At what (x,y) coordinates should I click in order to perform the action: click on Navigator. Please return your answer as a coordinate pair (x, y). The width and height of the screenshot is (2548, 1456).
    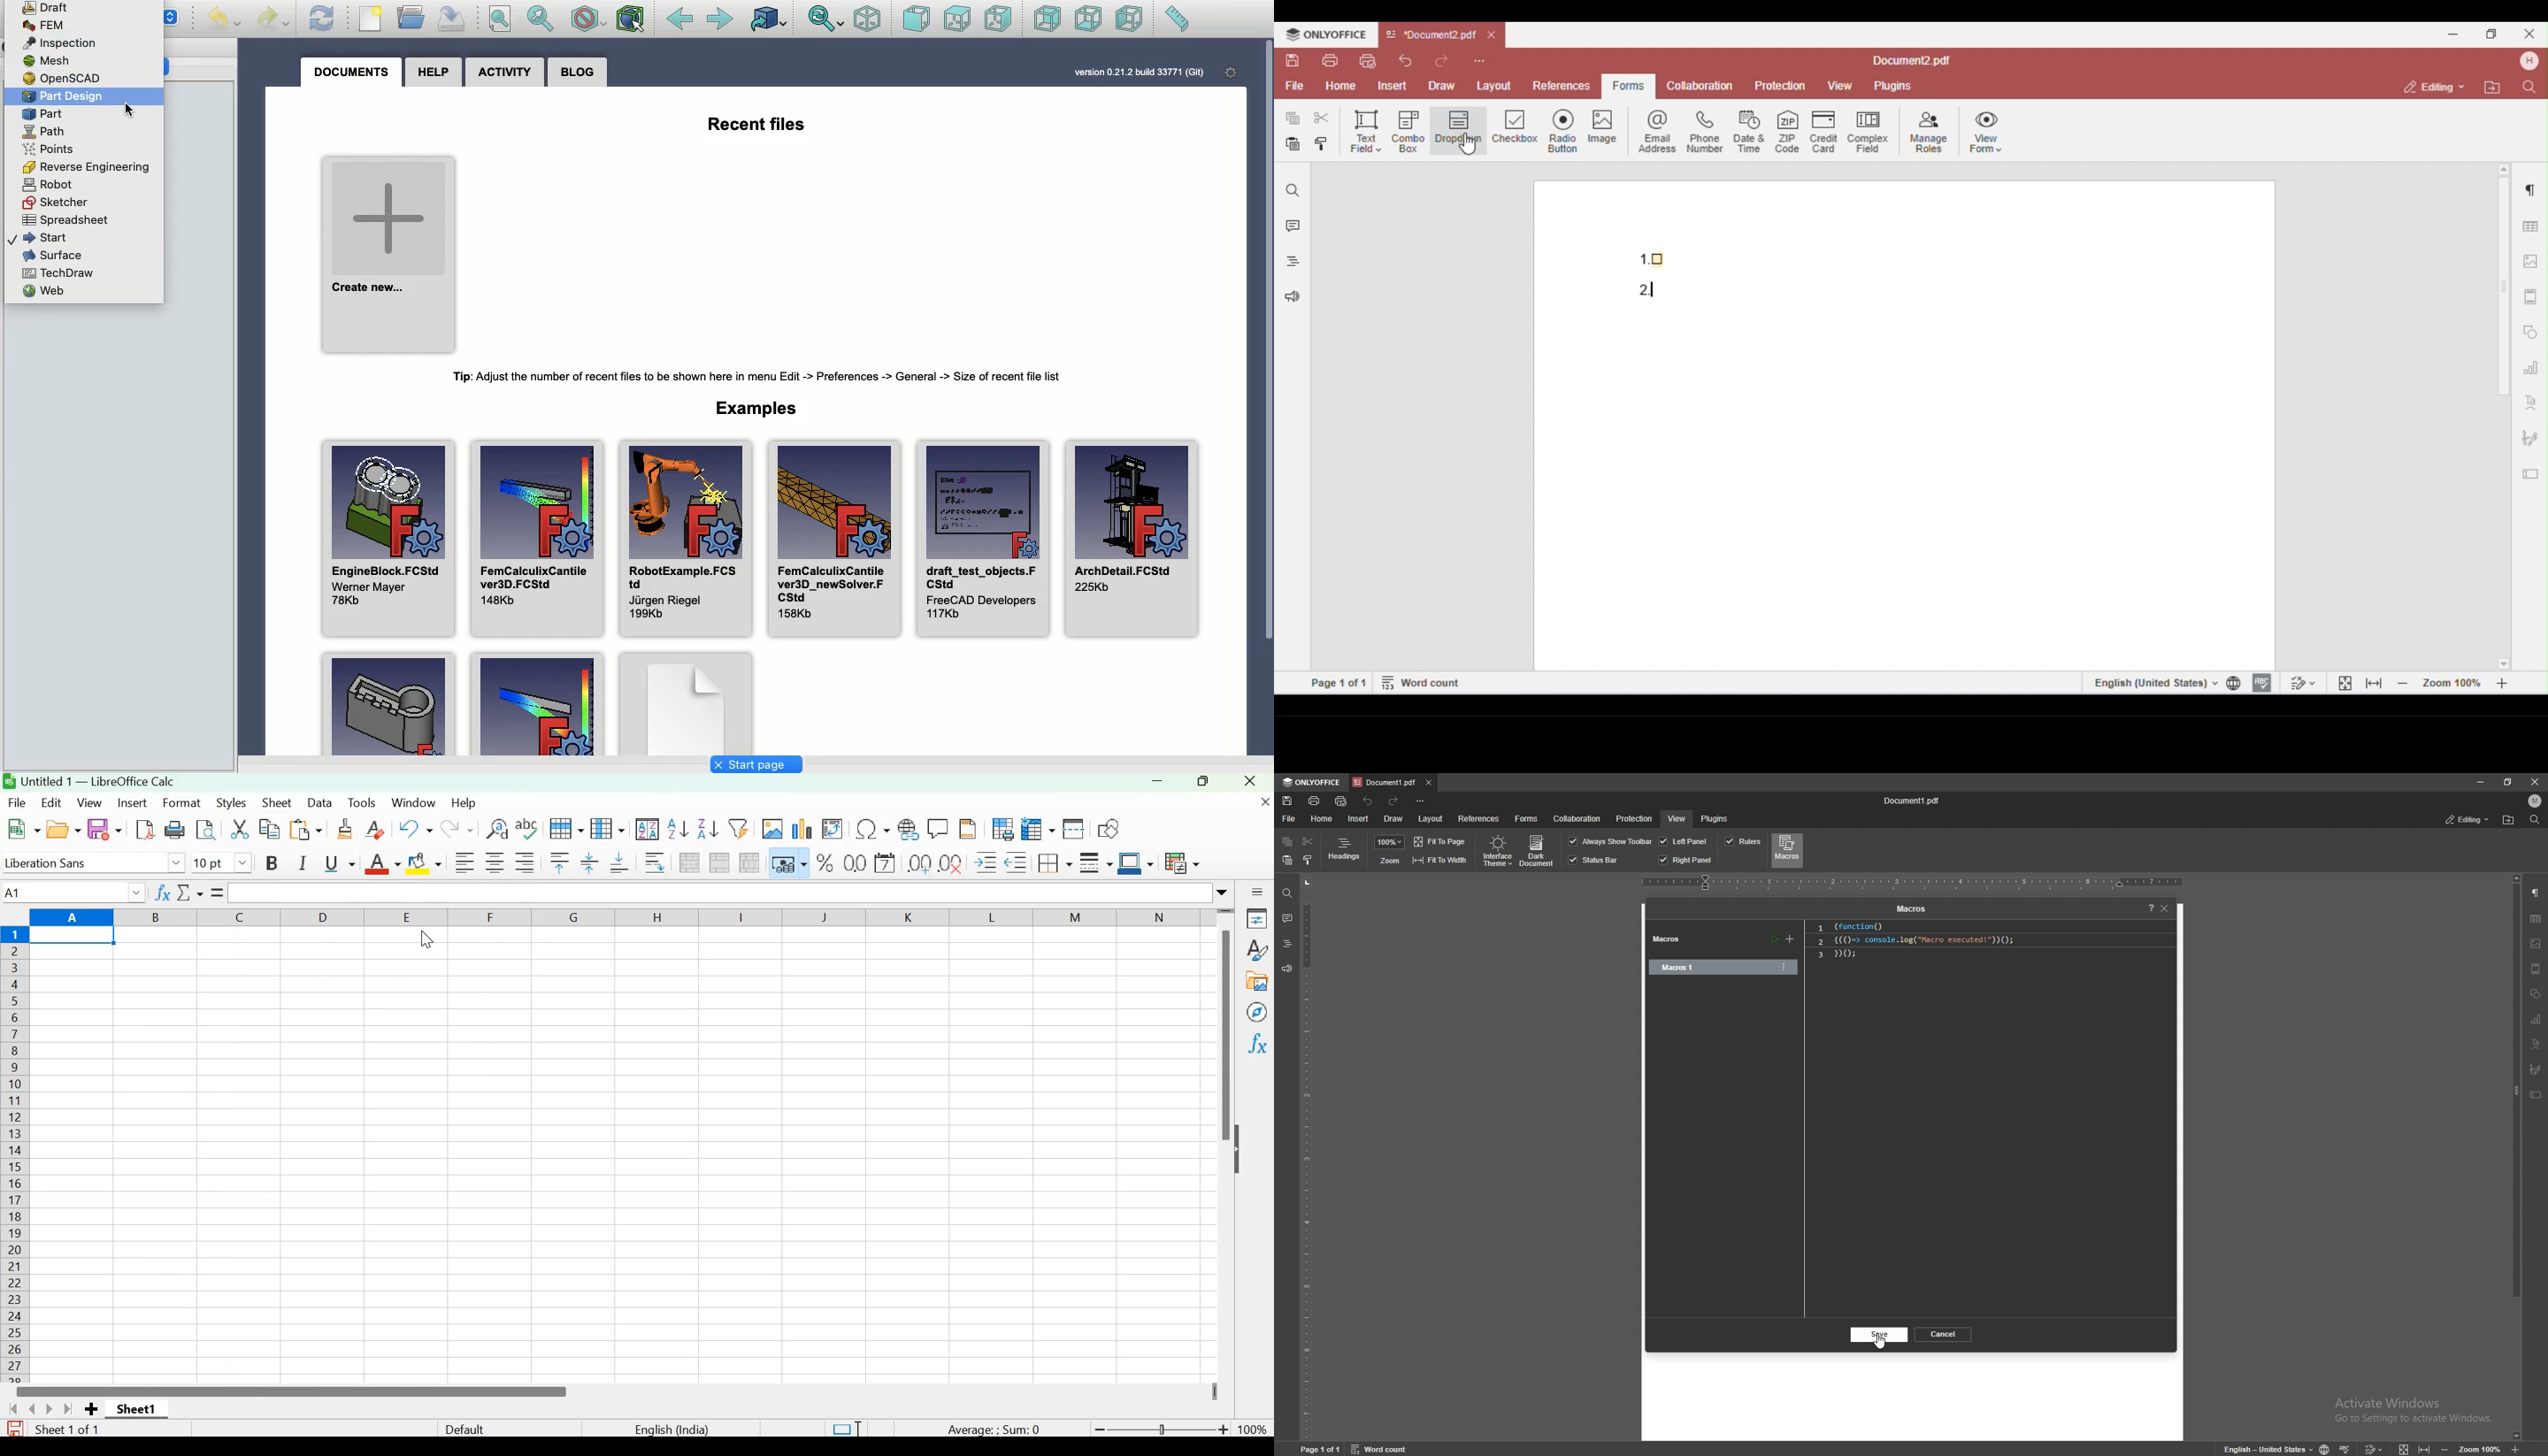
    Looking at the image, I should click on (1257, 1012).